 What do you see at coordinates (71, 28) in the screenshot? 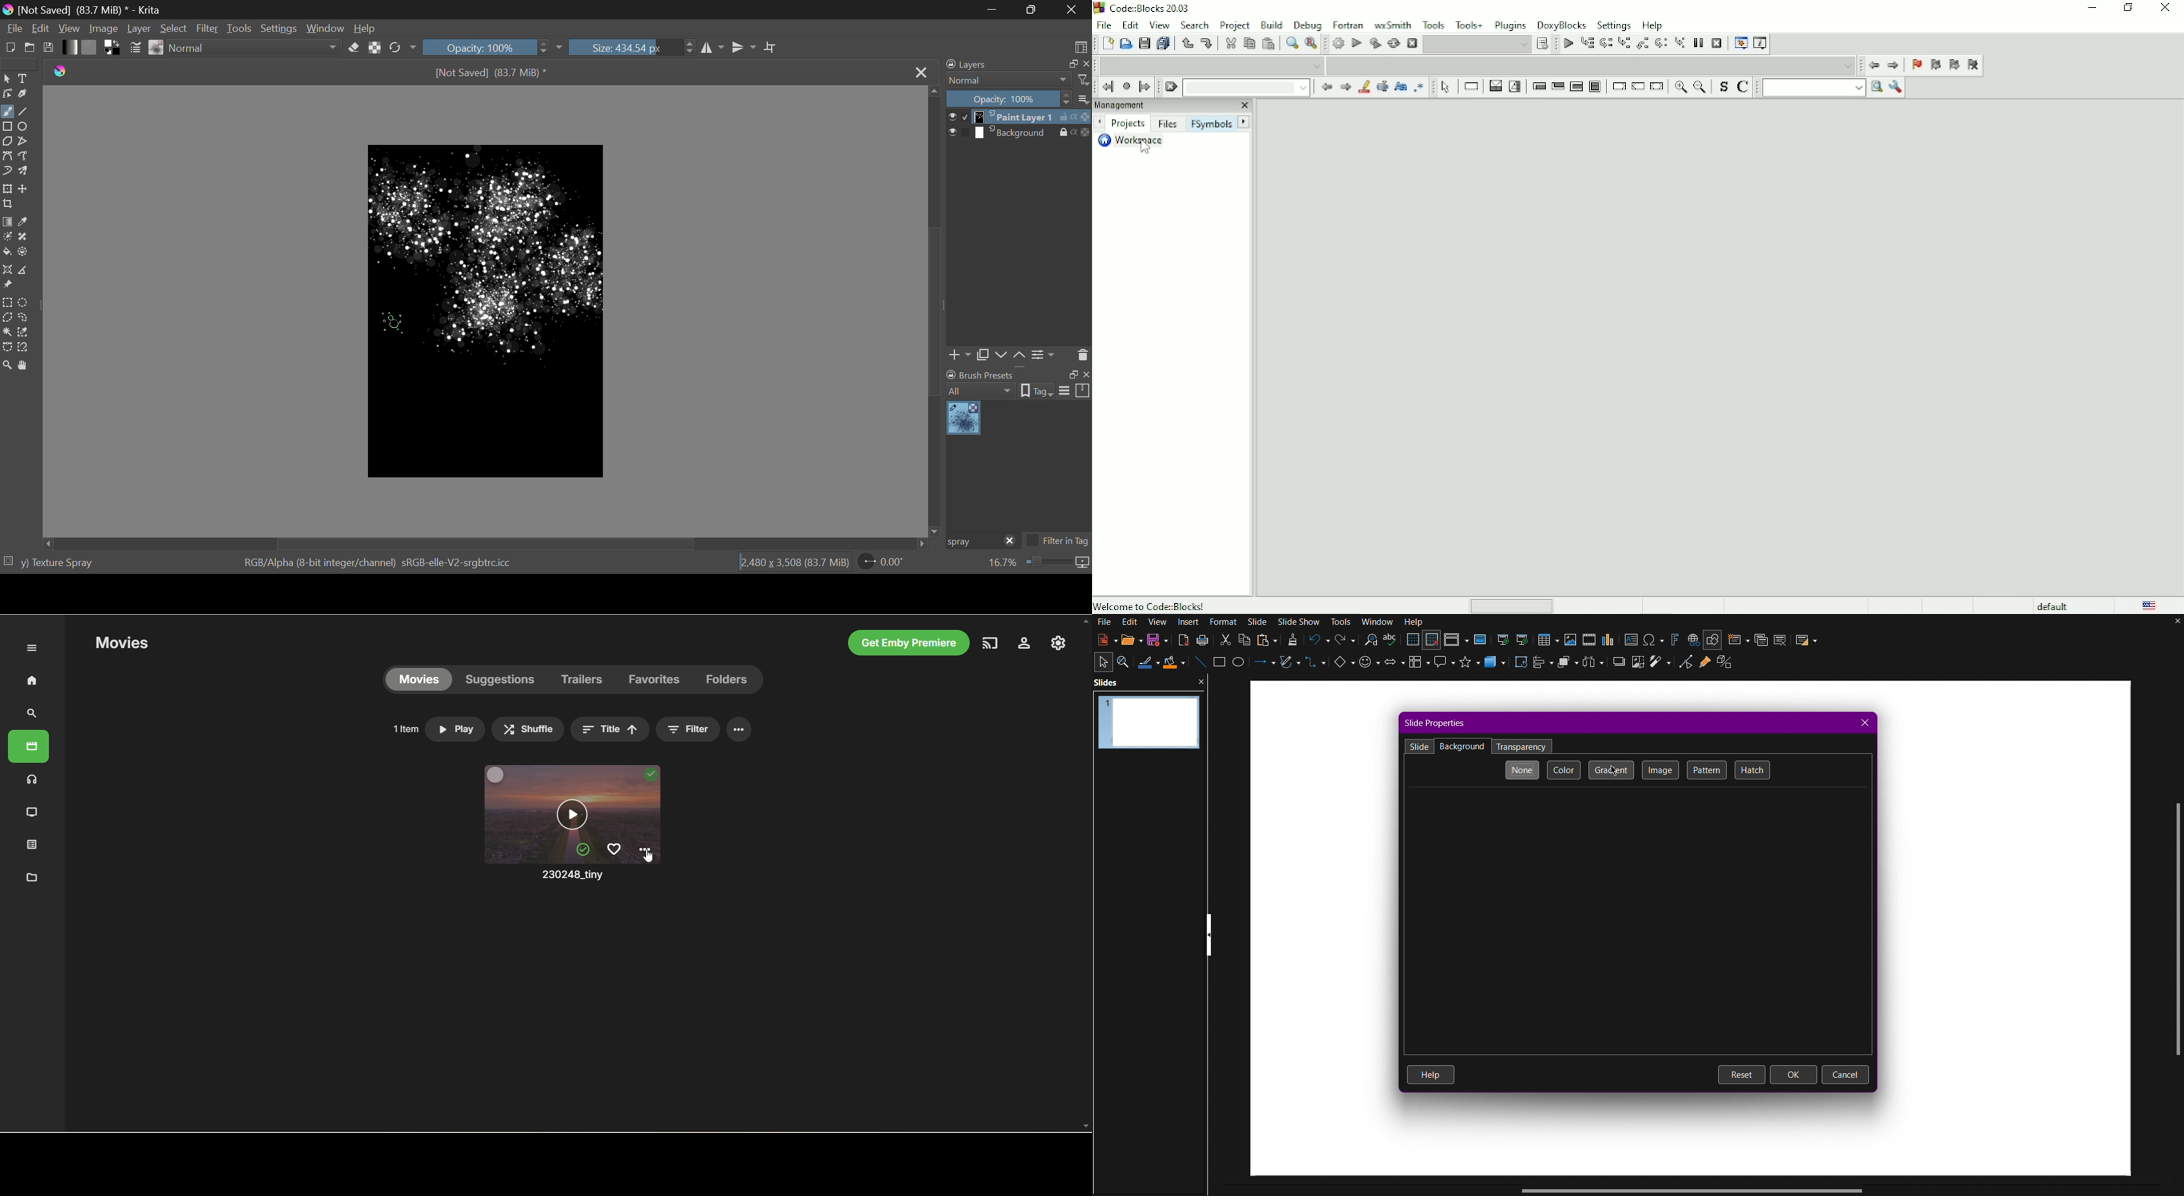
I see `View` at bounding box center [71, 28].